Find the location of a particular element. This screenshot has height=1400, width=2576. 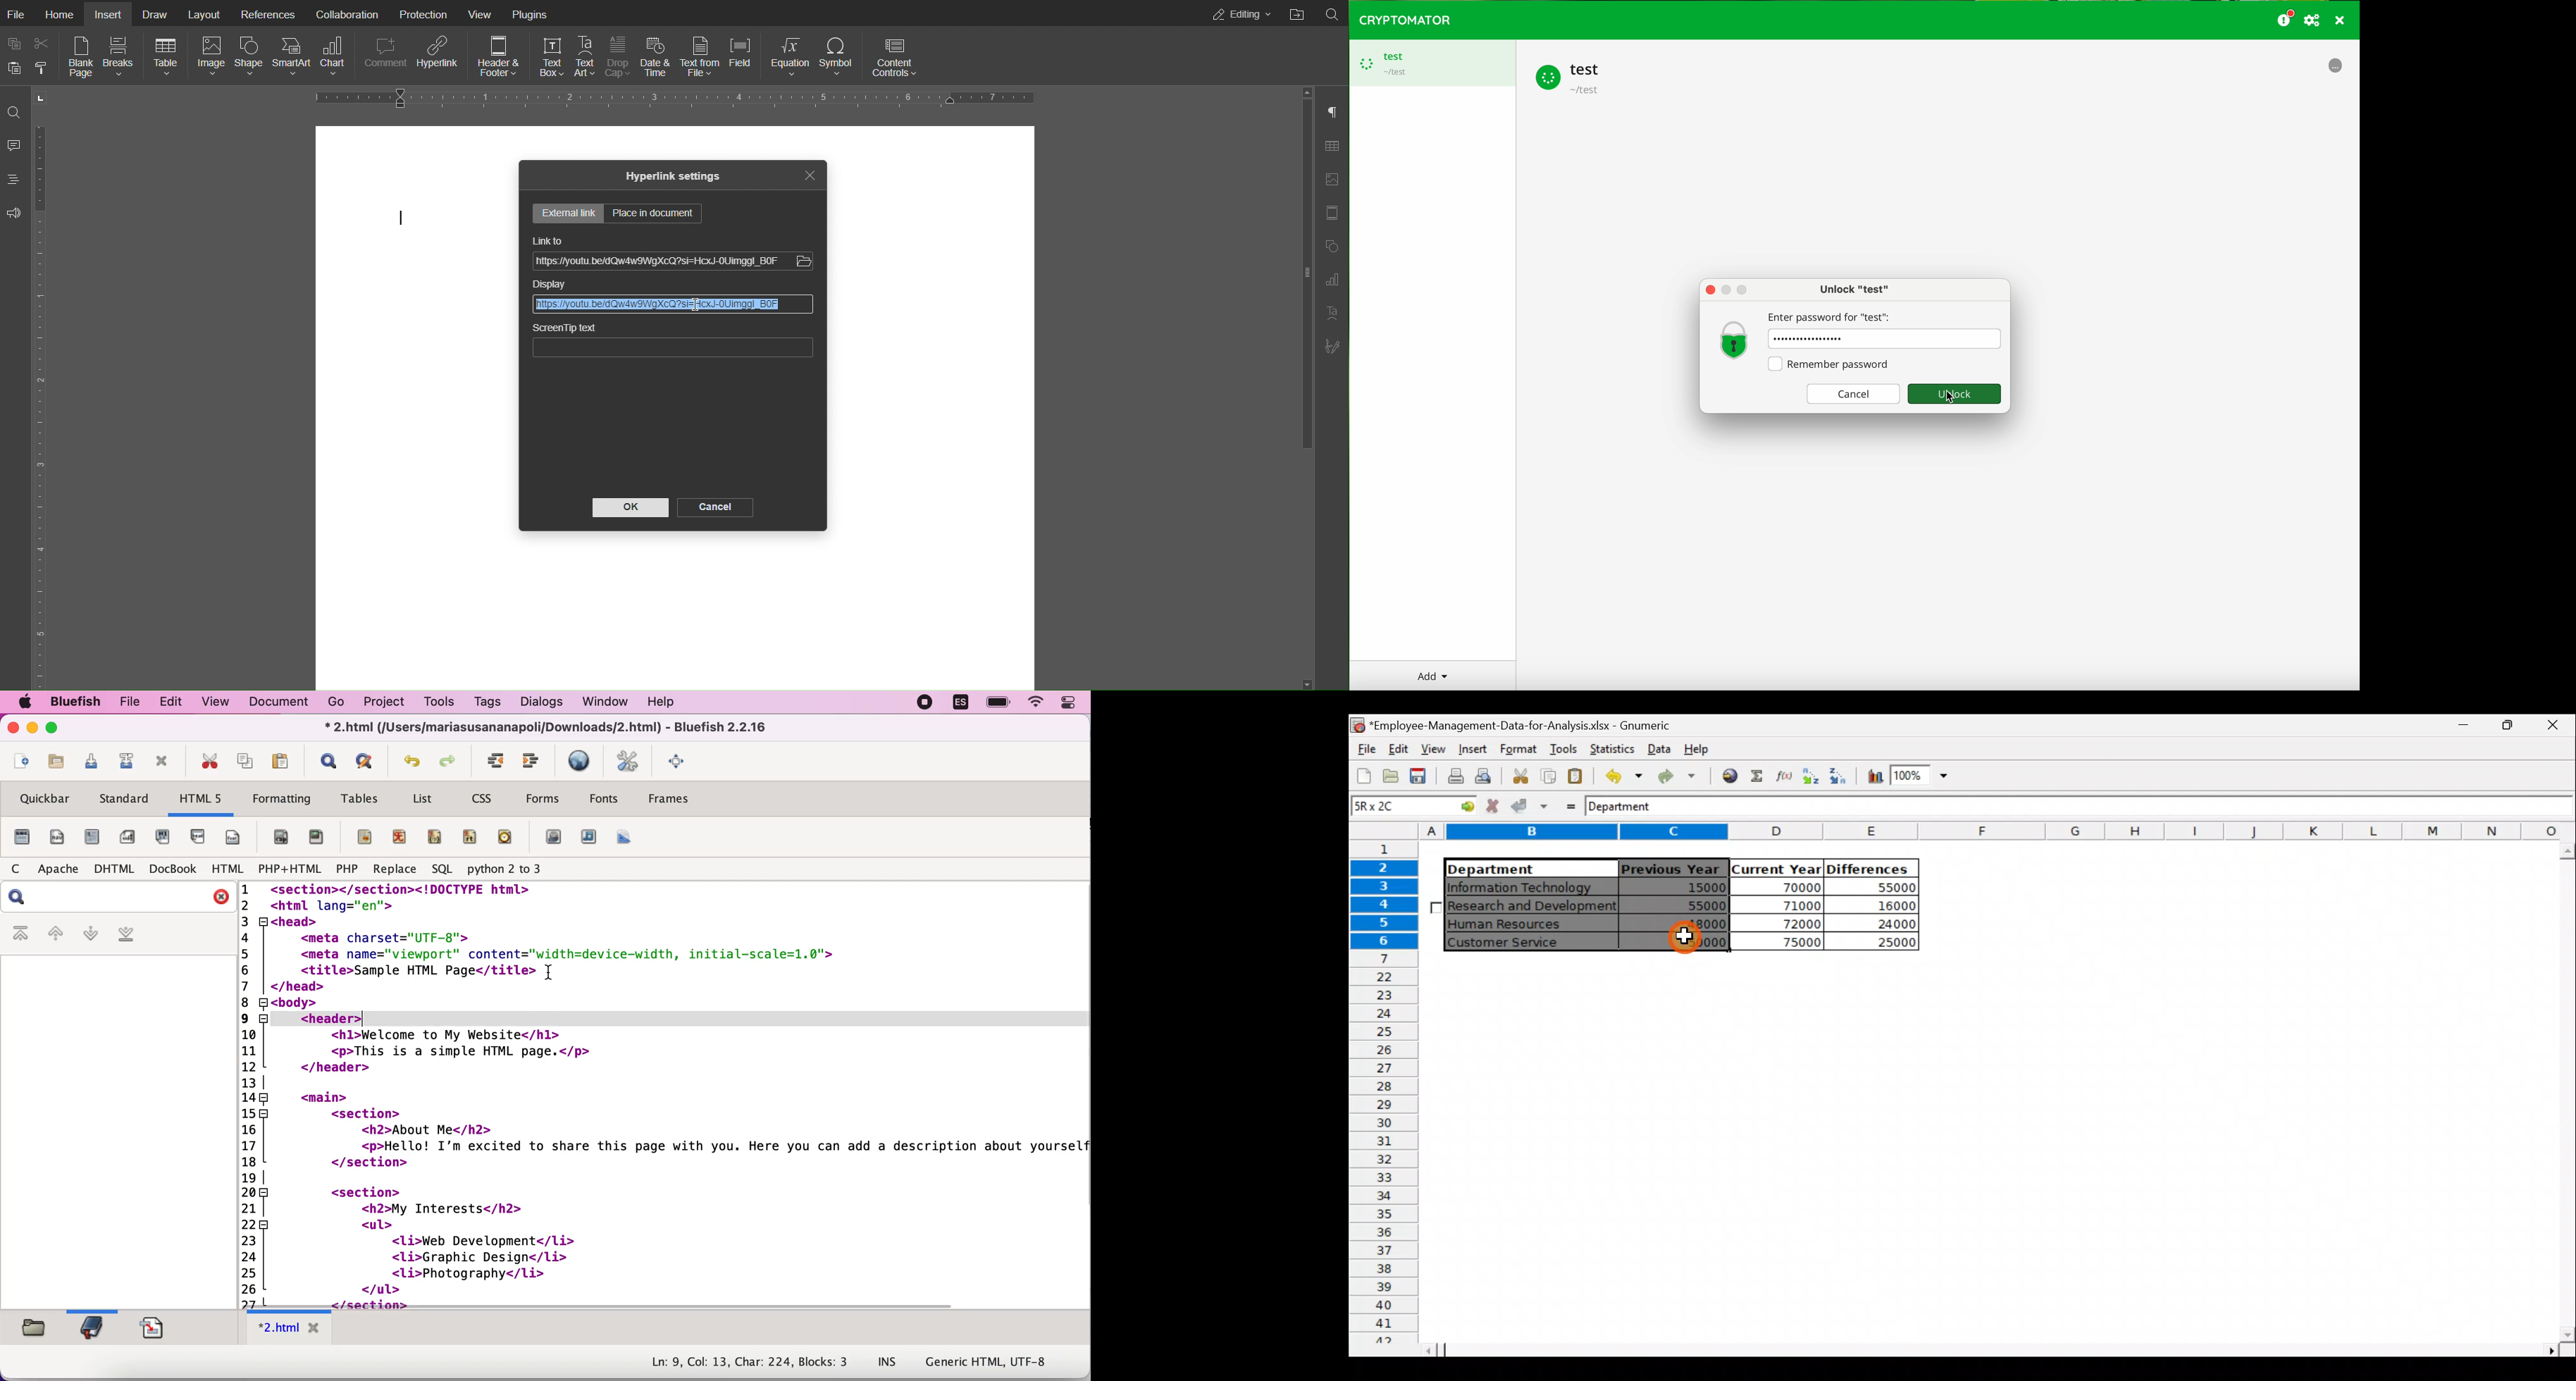

Draw is located at coordinates (159, 14).